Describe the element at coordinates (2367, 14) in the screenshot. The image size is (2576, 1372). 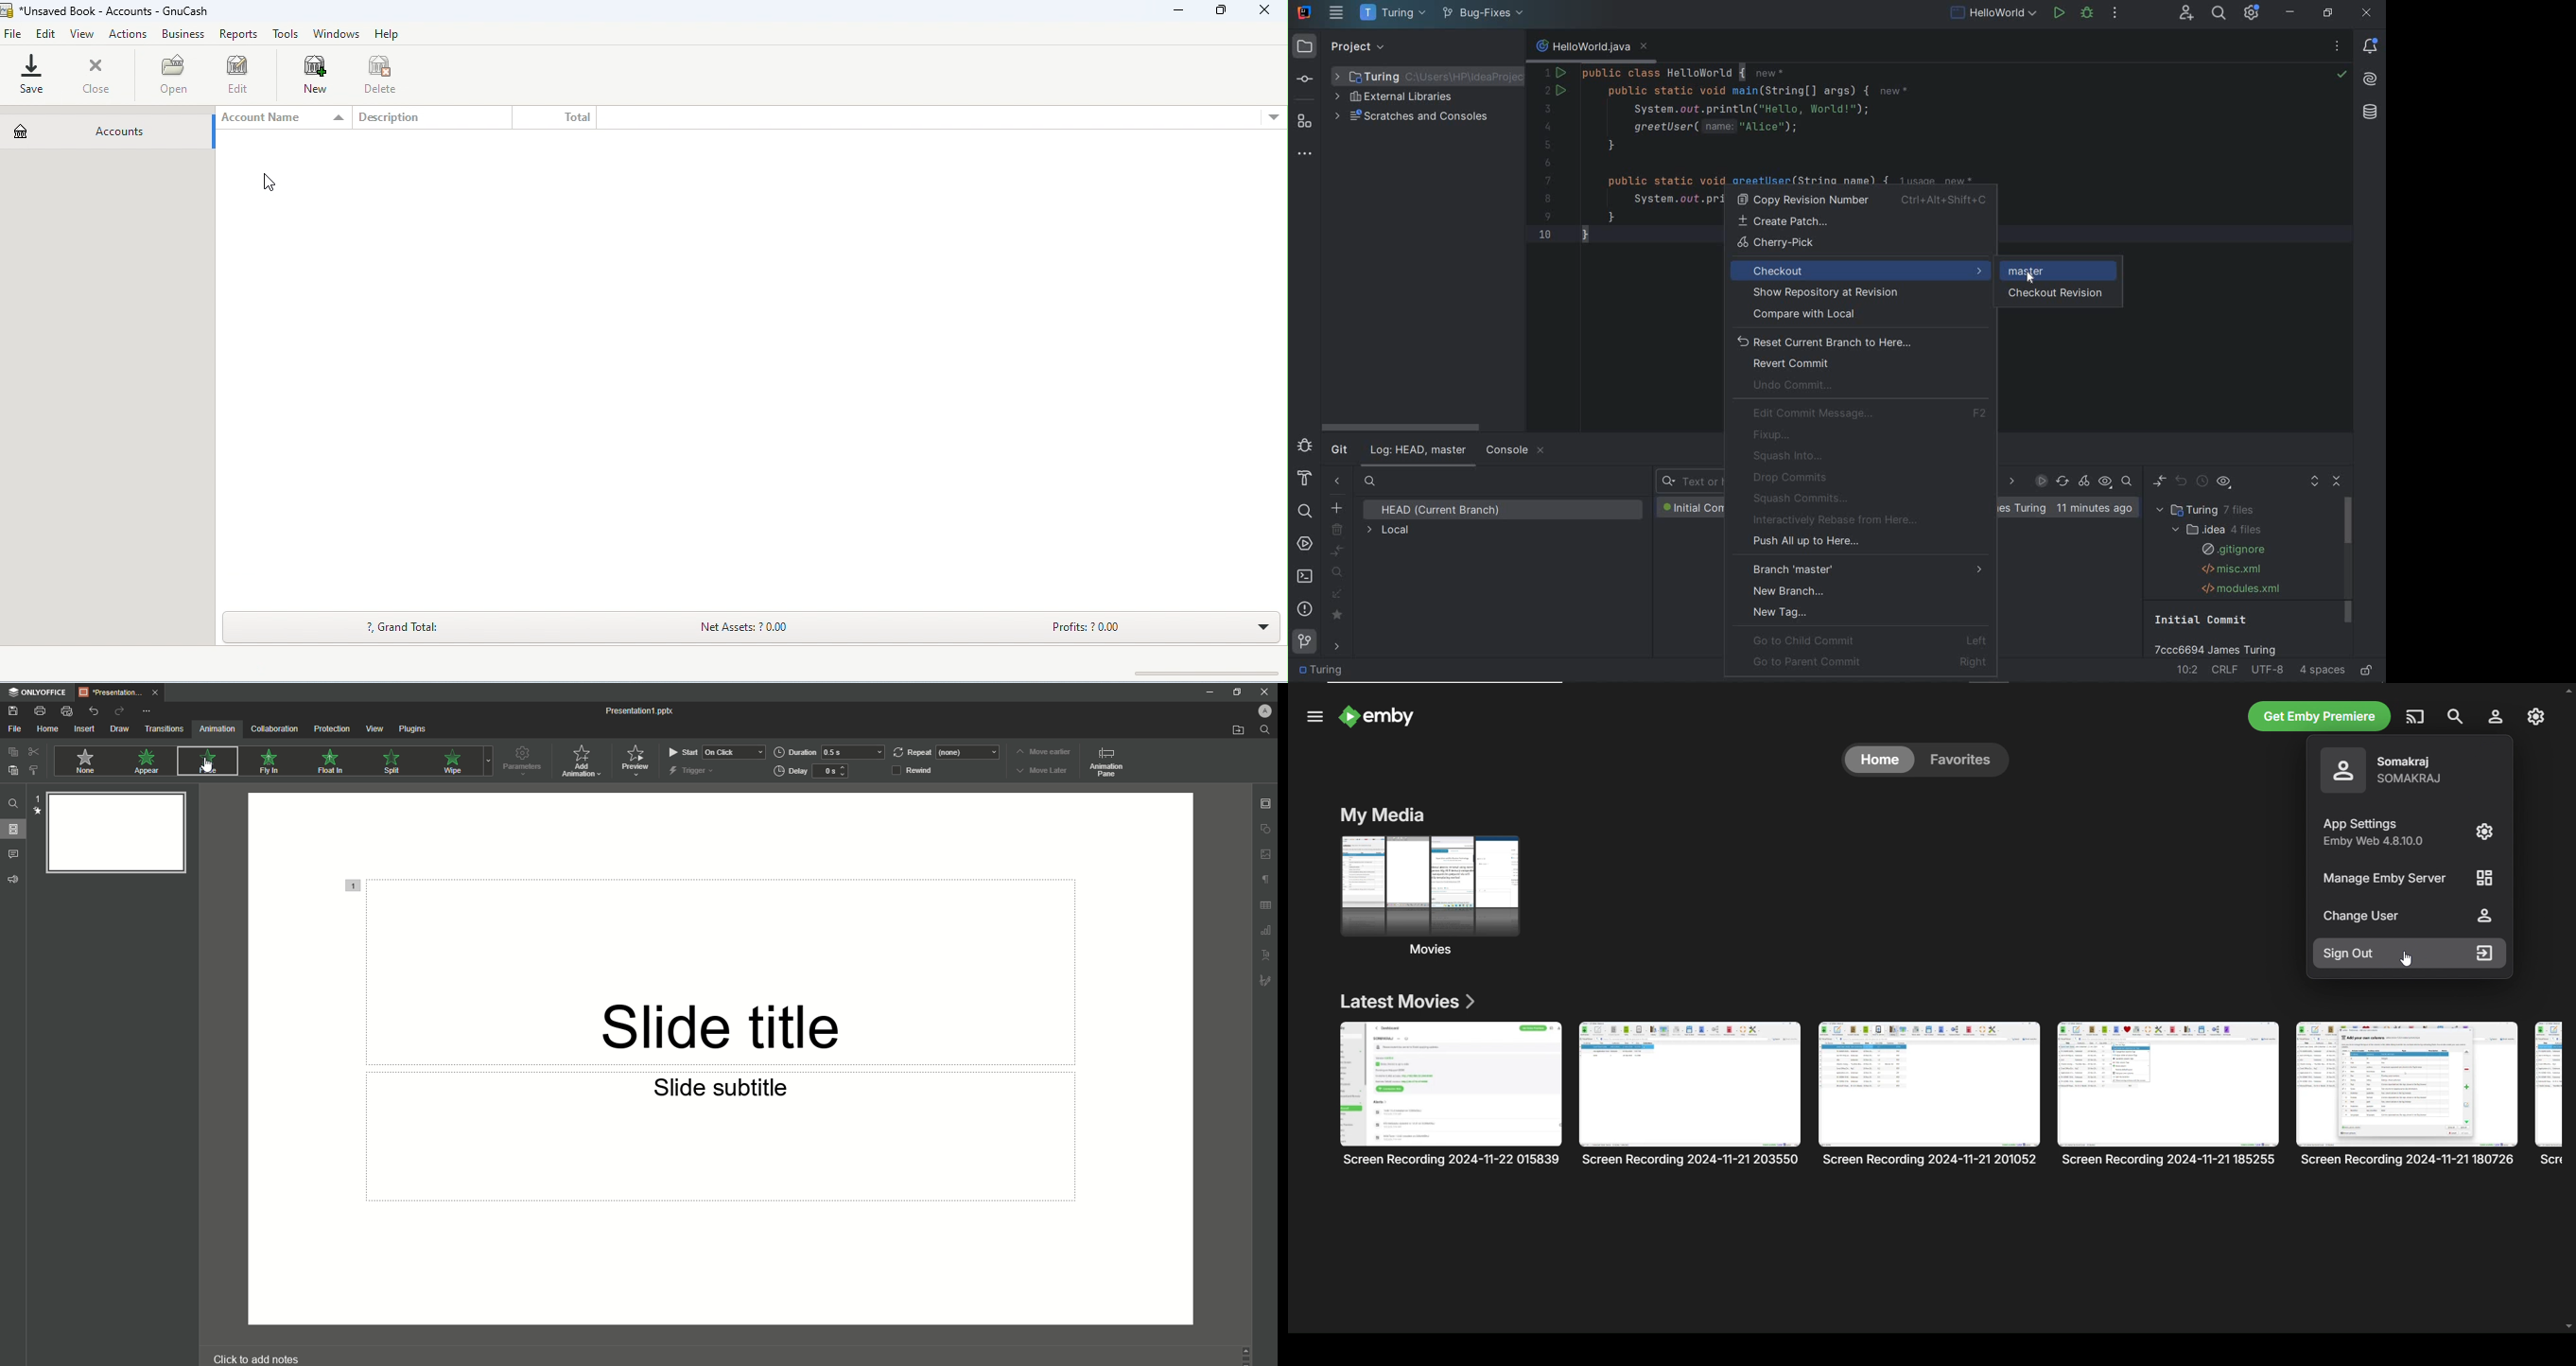
I see `close` at that location.